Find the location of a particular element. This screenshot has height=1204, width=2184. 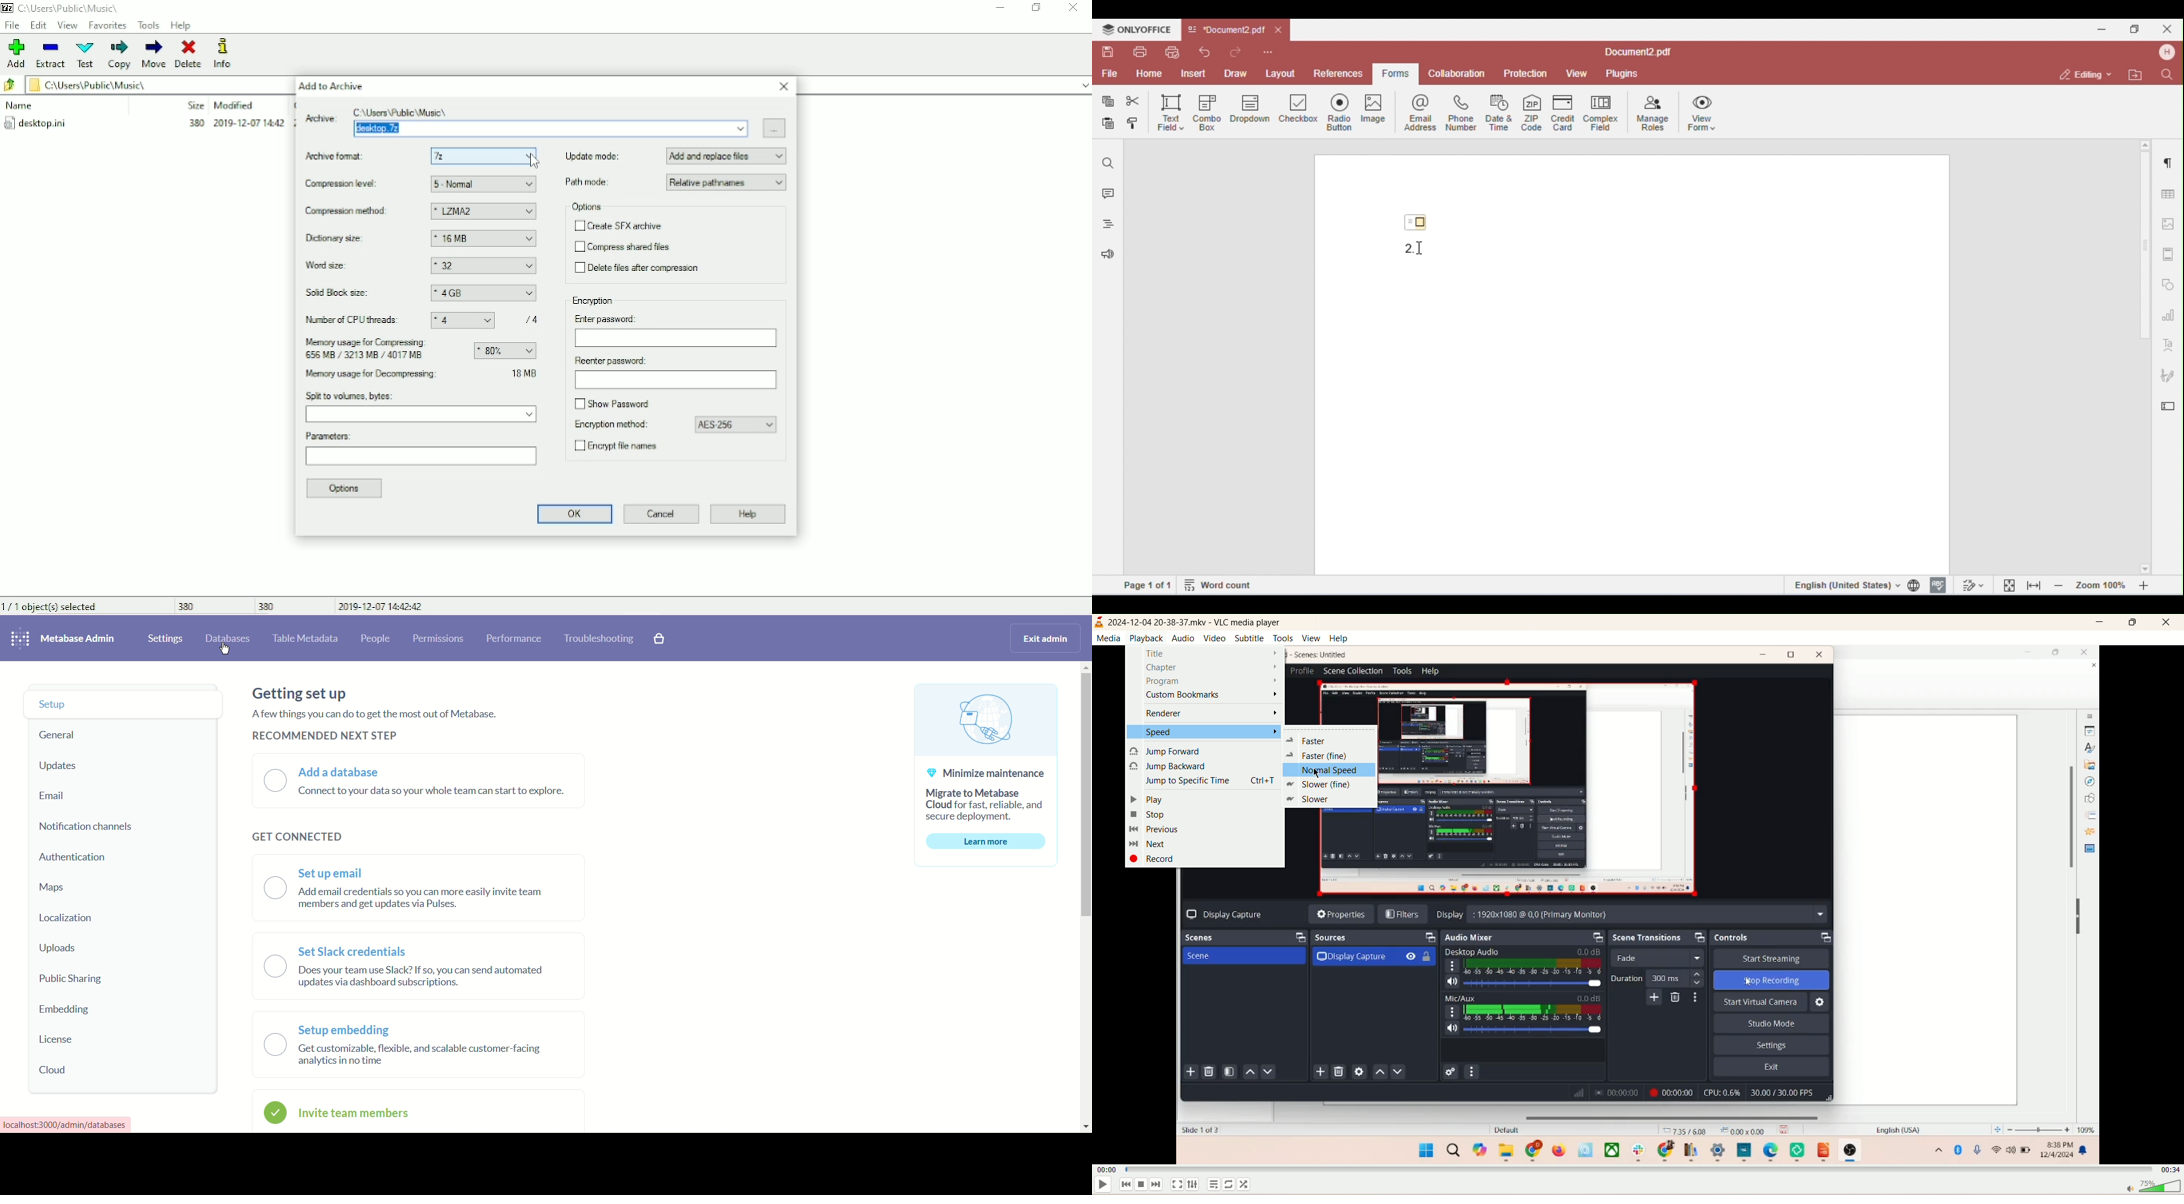

Back is located at coordinates (10, 86).